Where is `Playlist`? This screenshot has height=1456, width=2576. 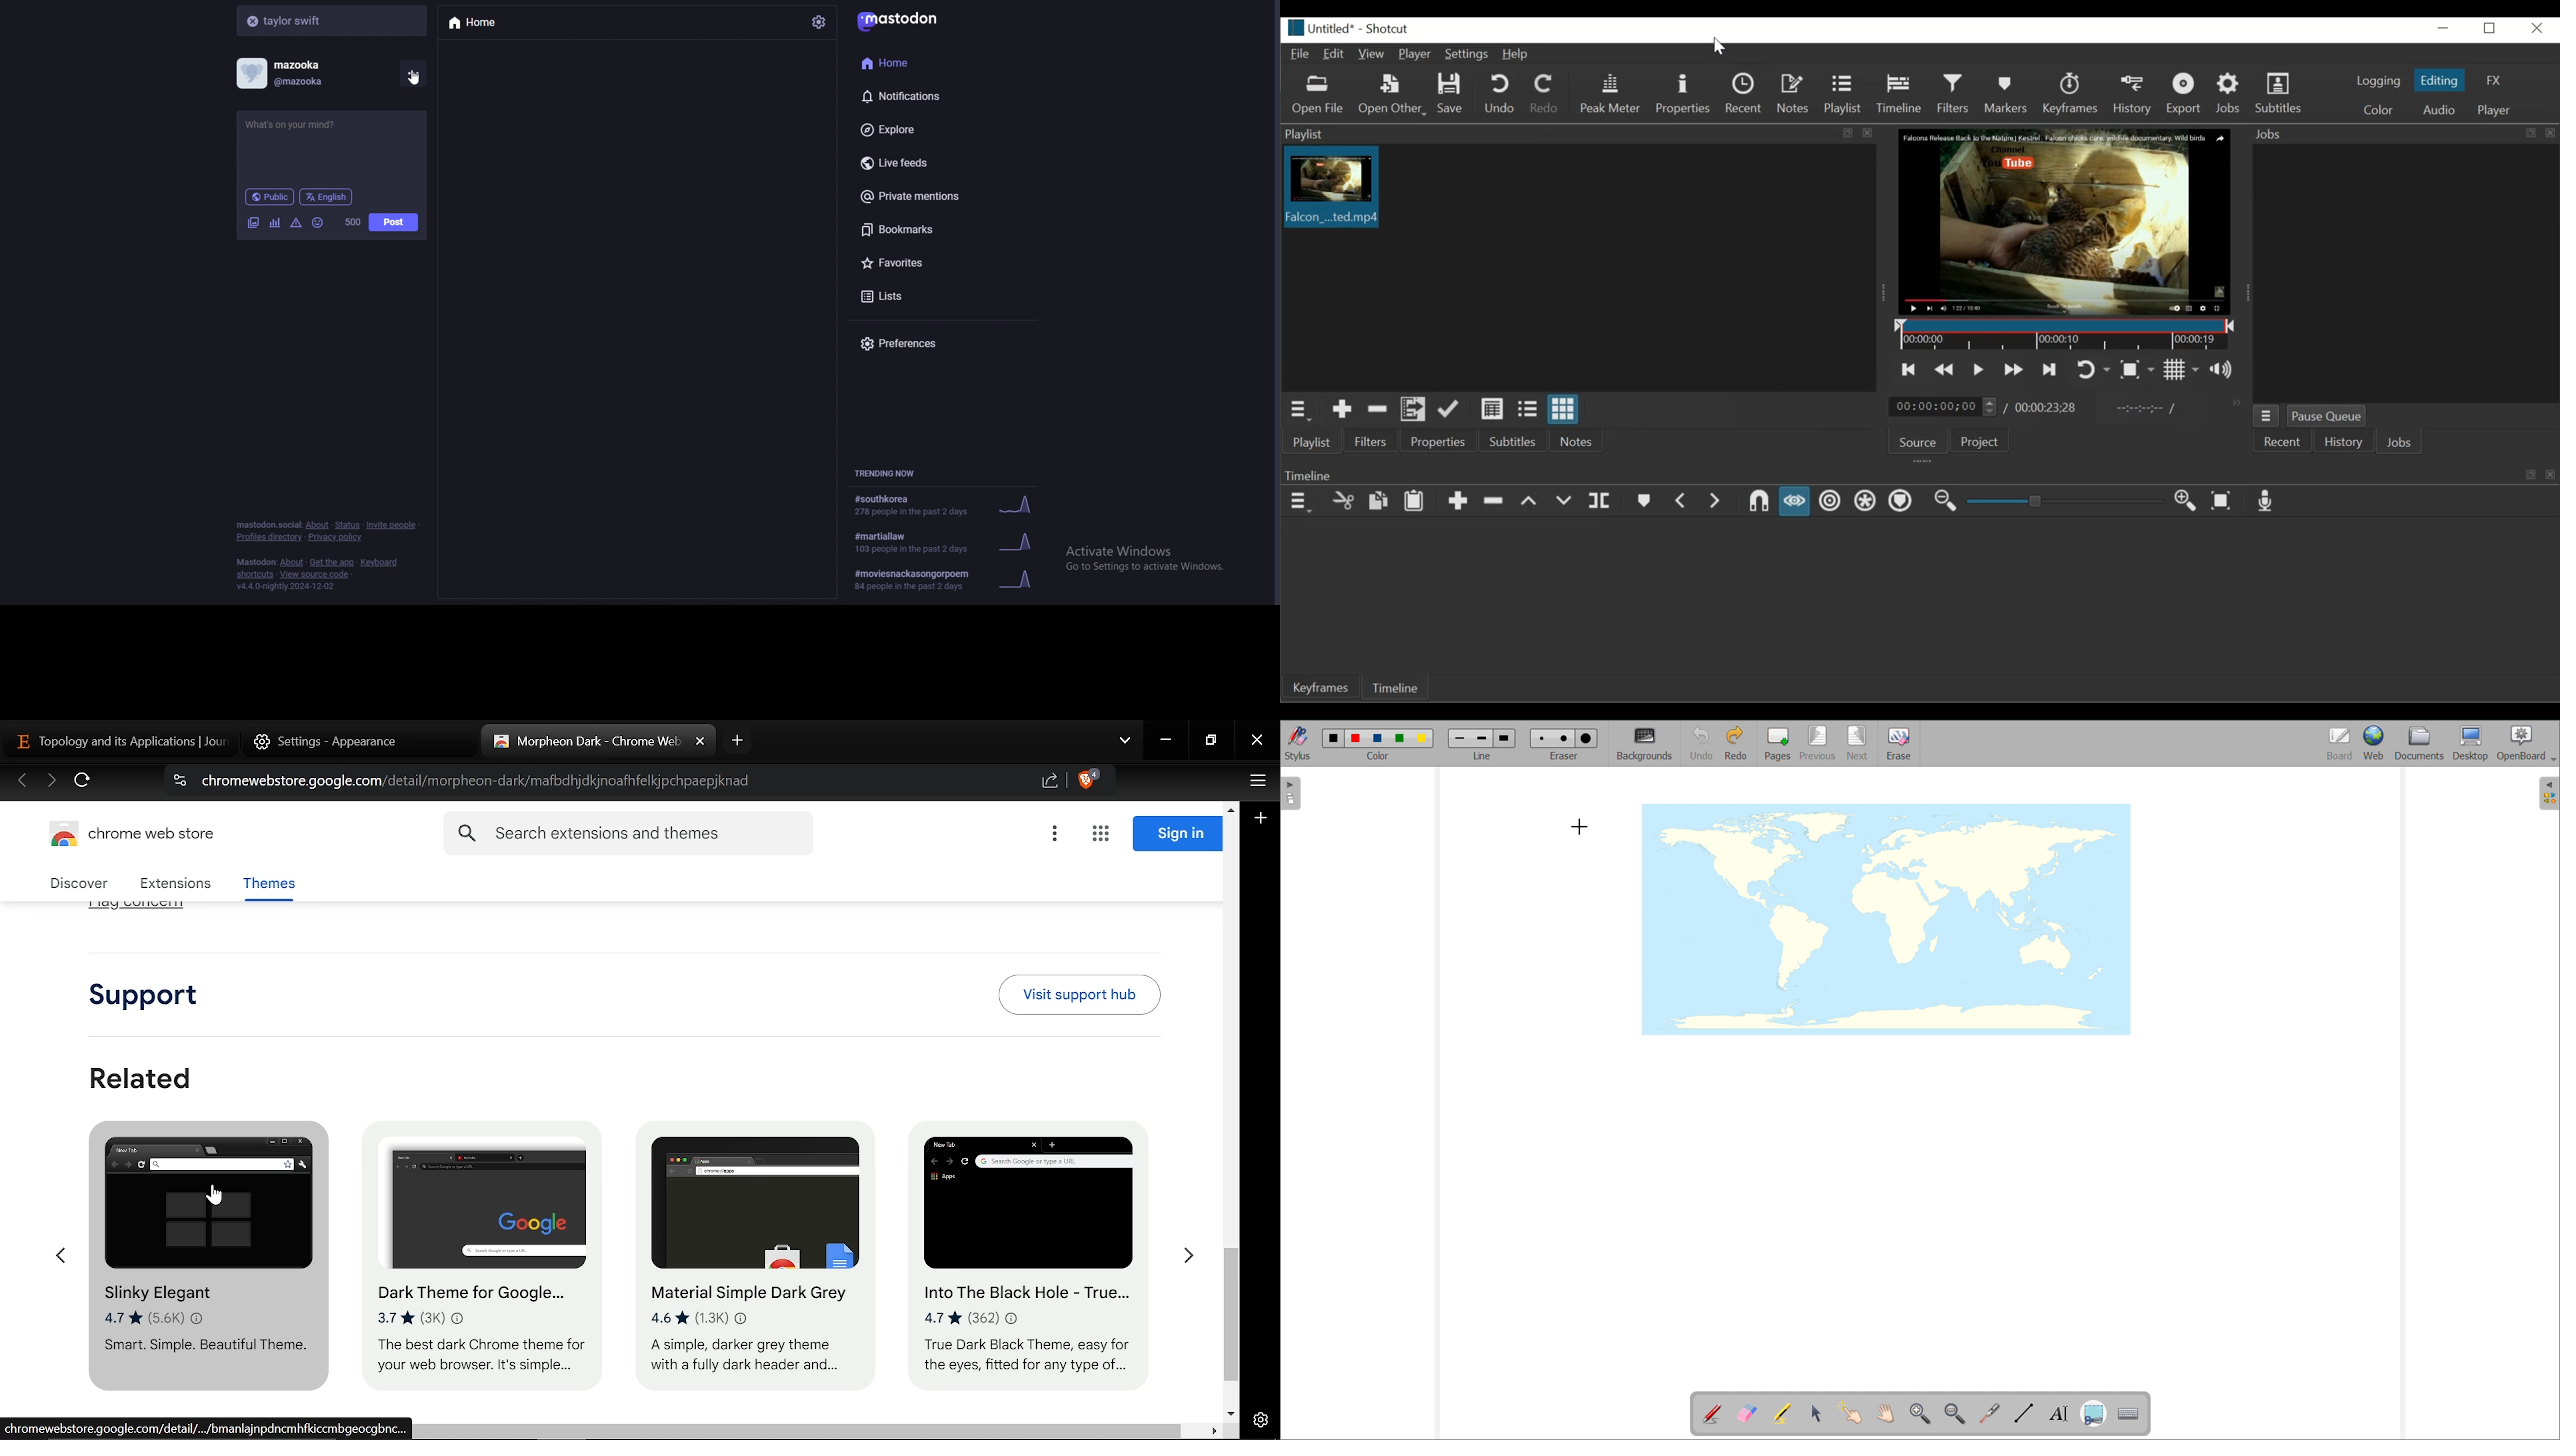
Playlist is located at coordinates (1313, 442).